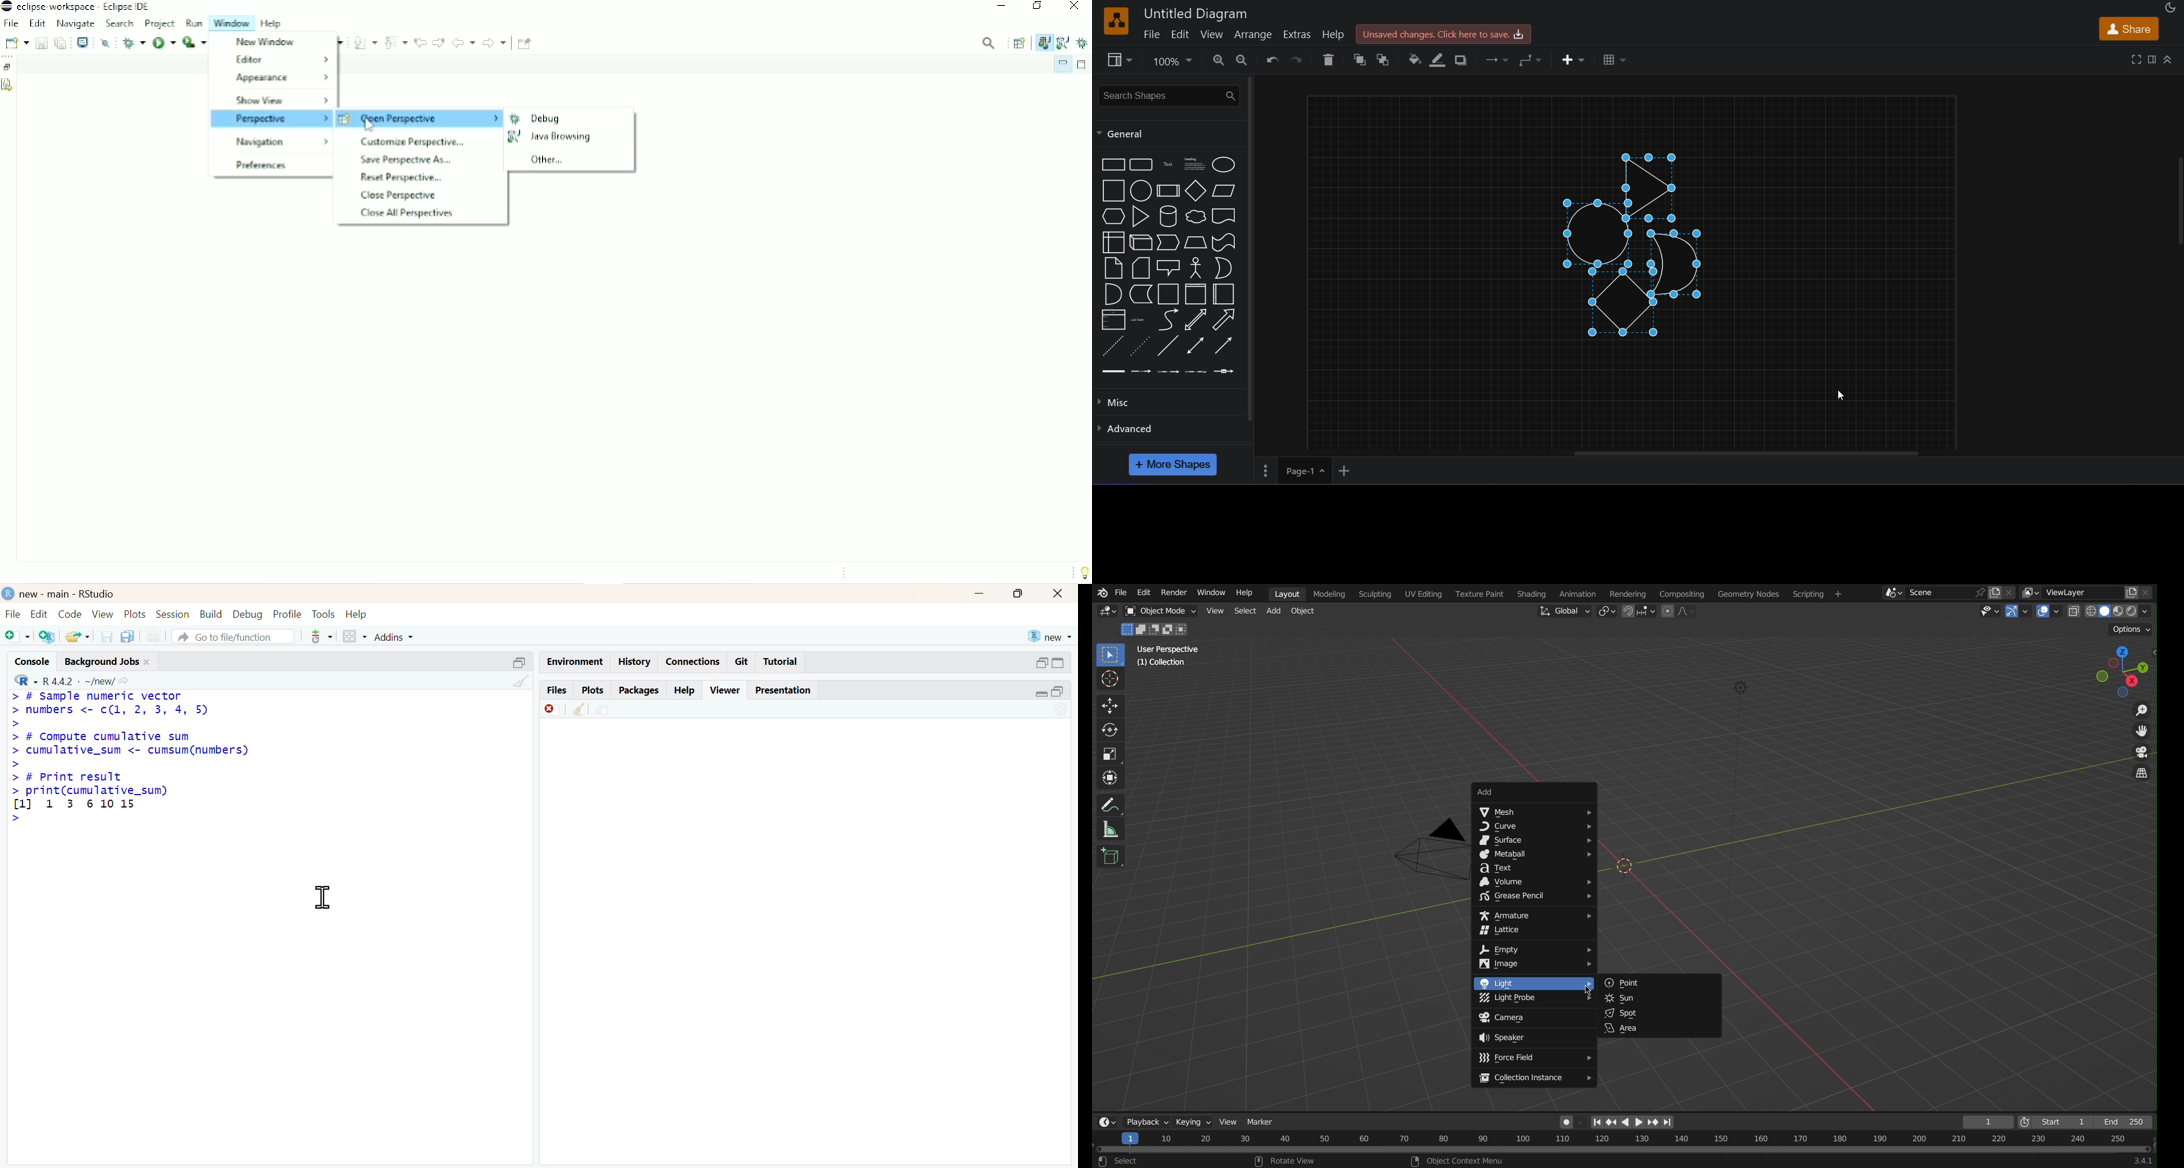 The height and width of the screenshot is (1176, 2184). Describe the element at coordinates (1060, 663) in the screenshot. I see `expand/collapse` at that location.